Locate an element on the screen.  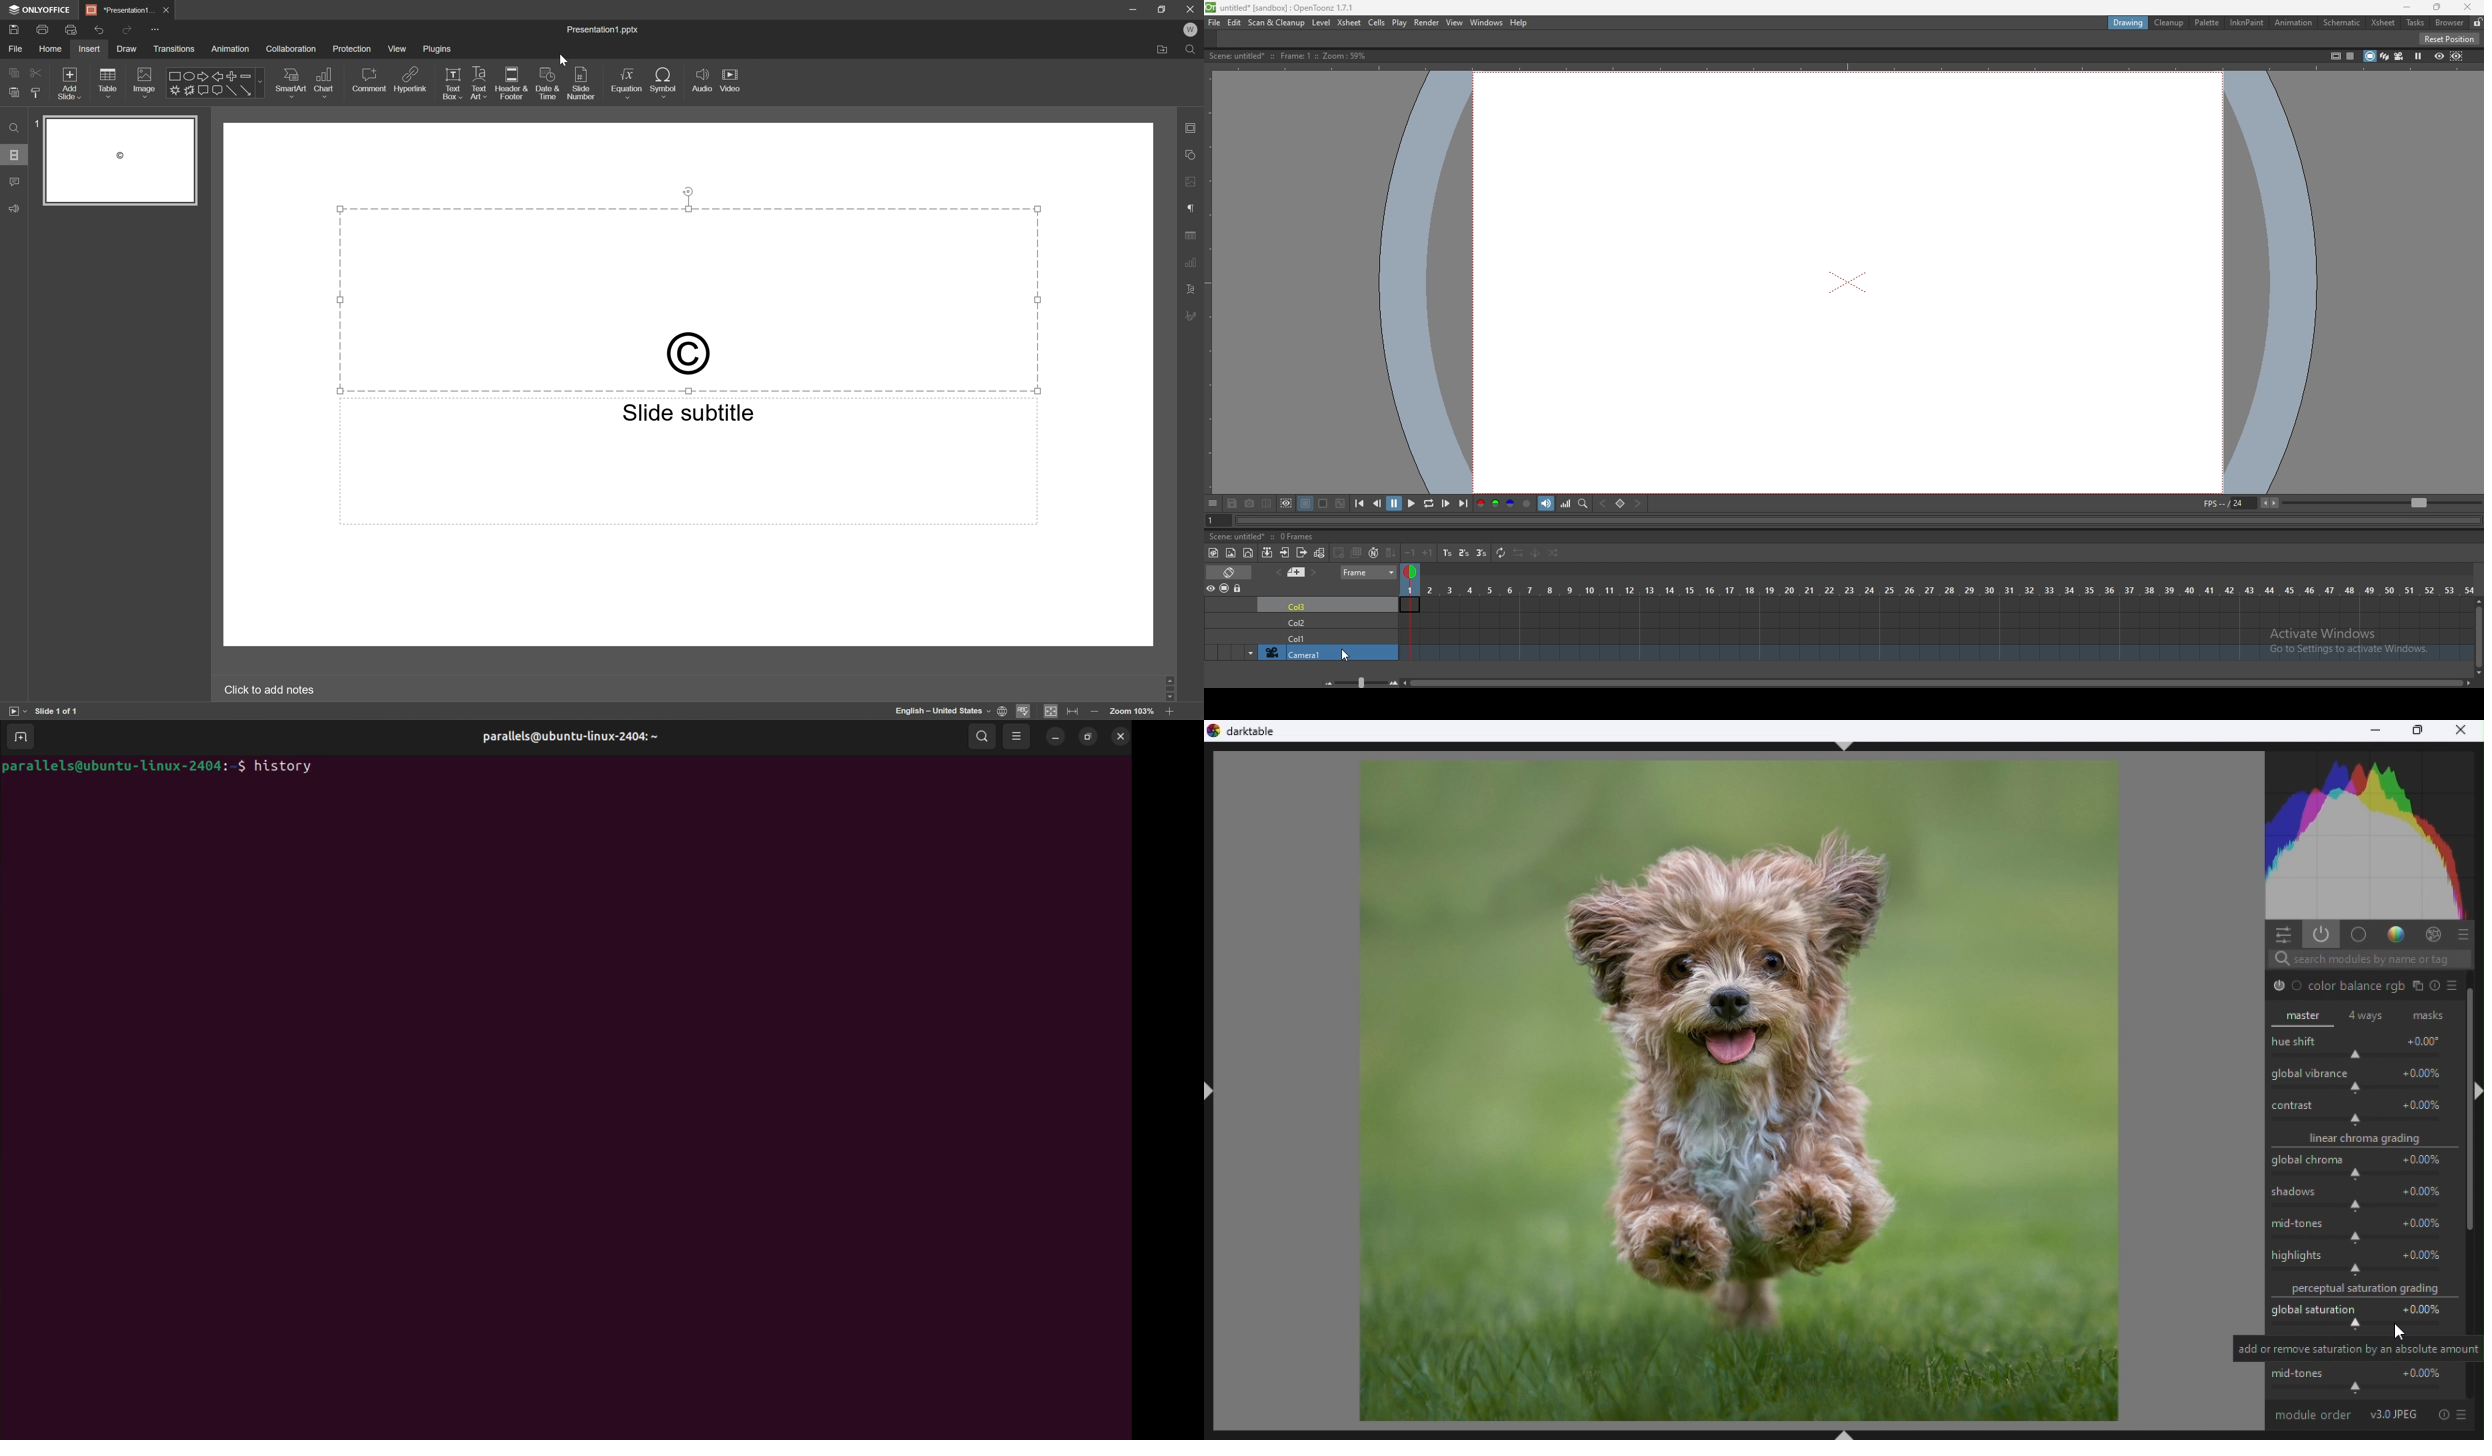
Slides is located at coordinates (15, 156).